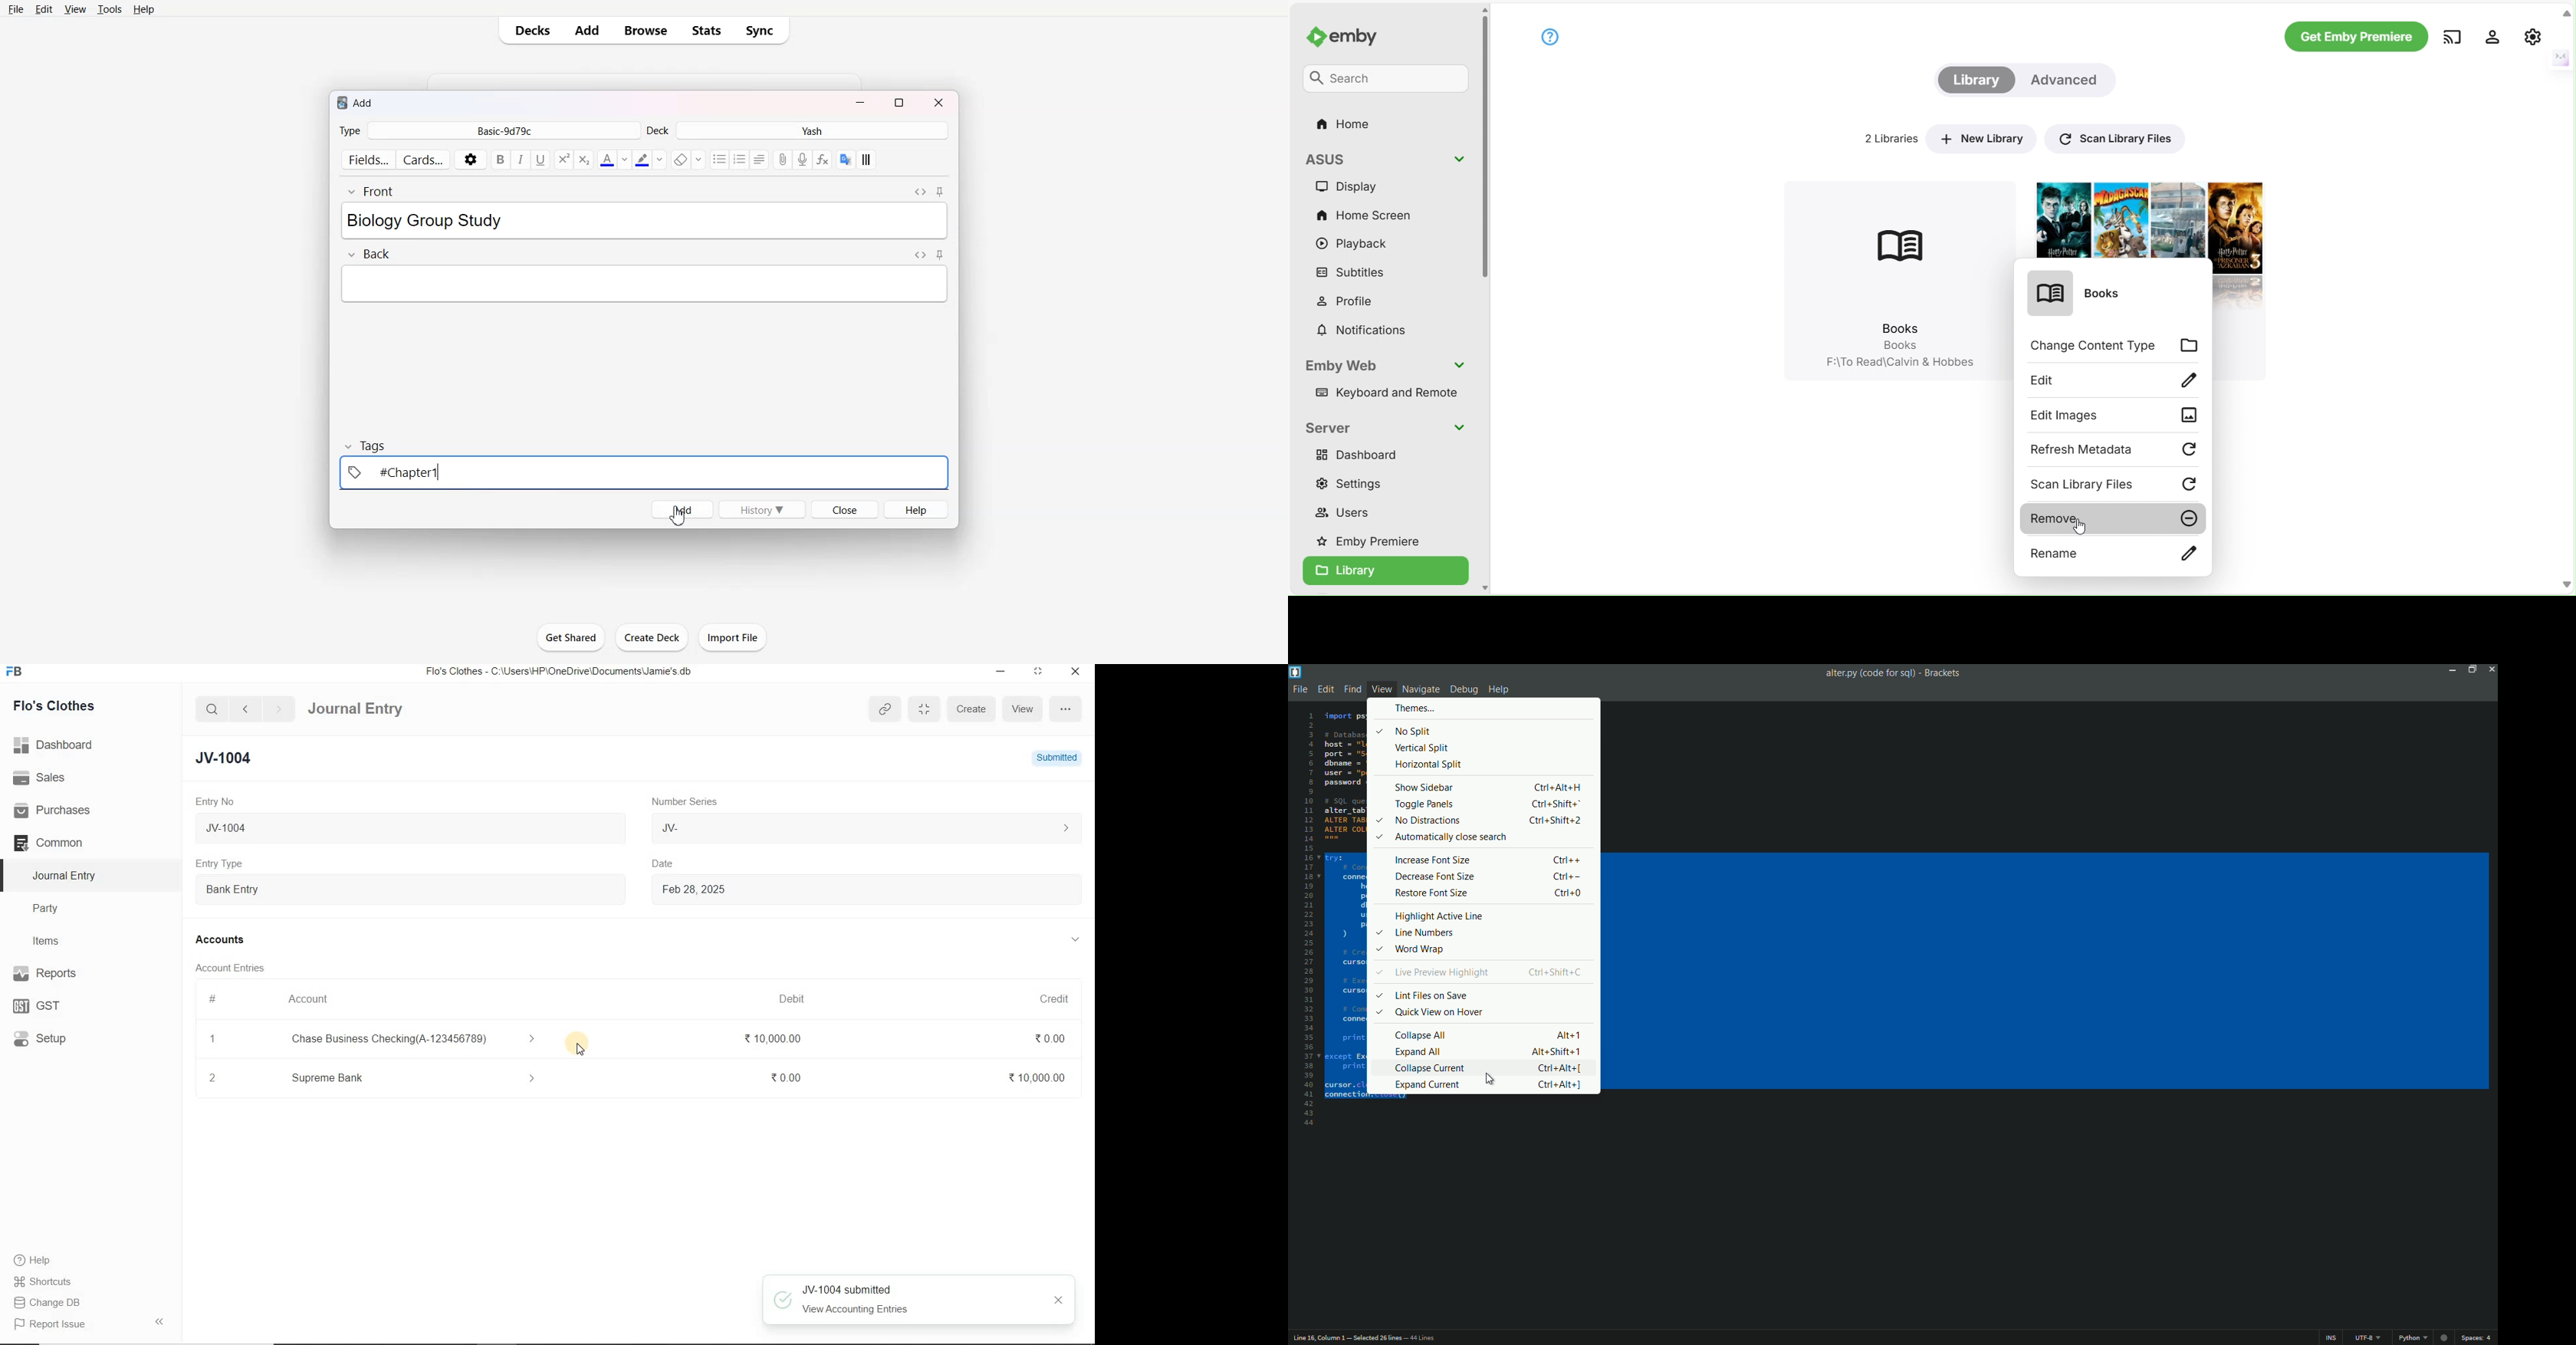  I want to click on file menu, so click(1299, 689).